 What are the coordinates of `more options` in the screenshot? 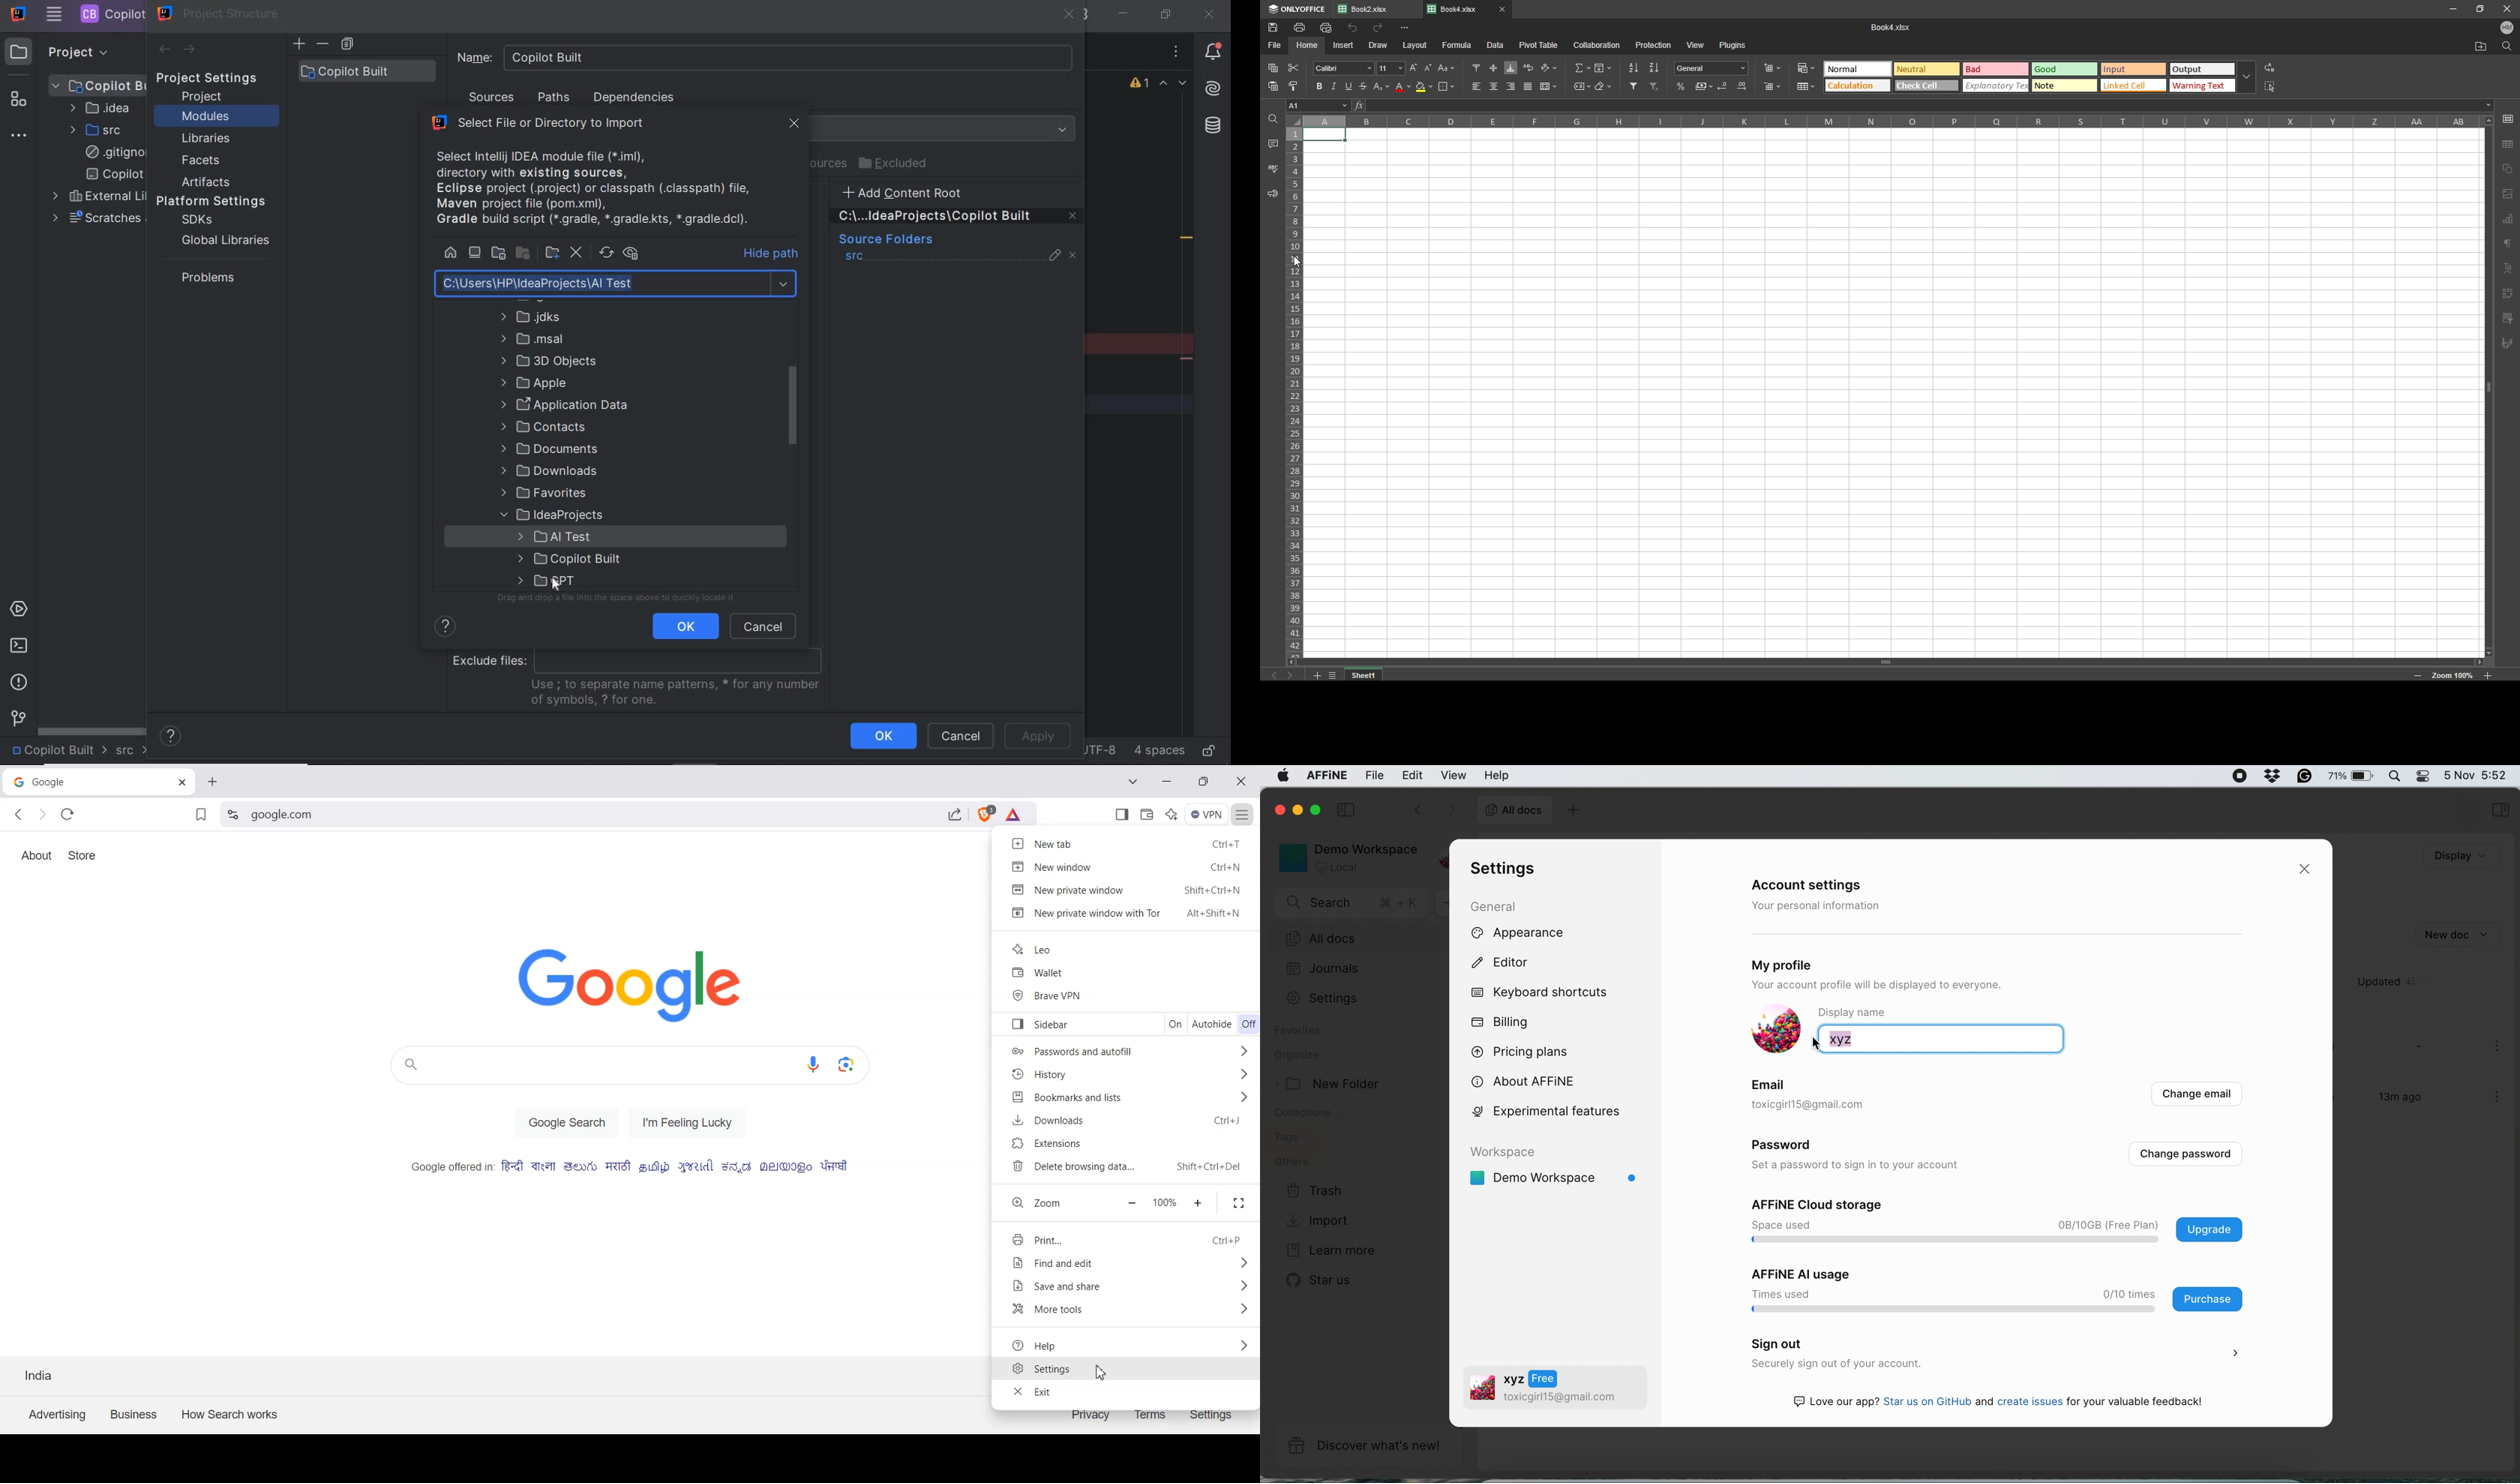 It's located at (2499, 1047).